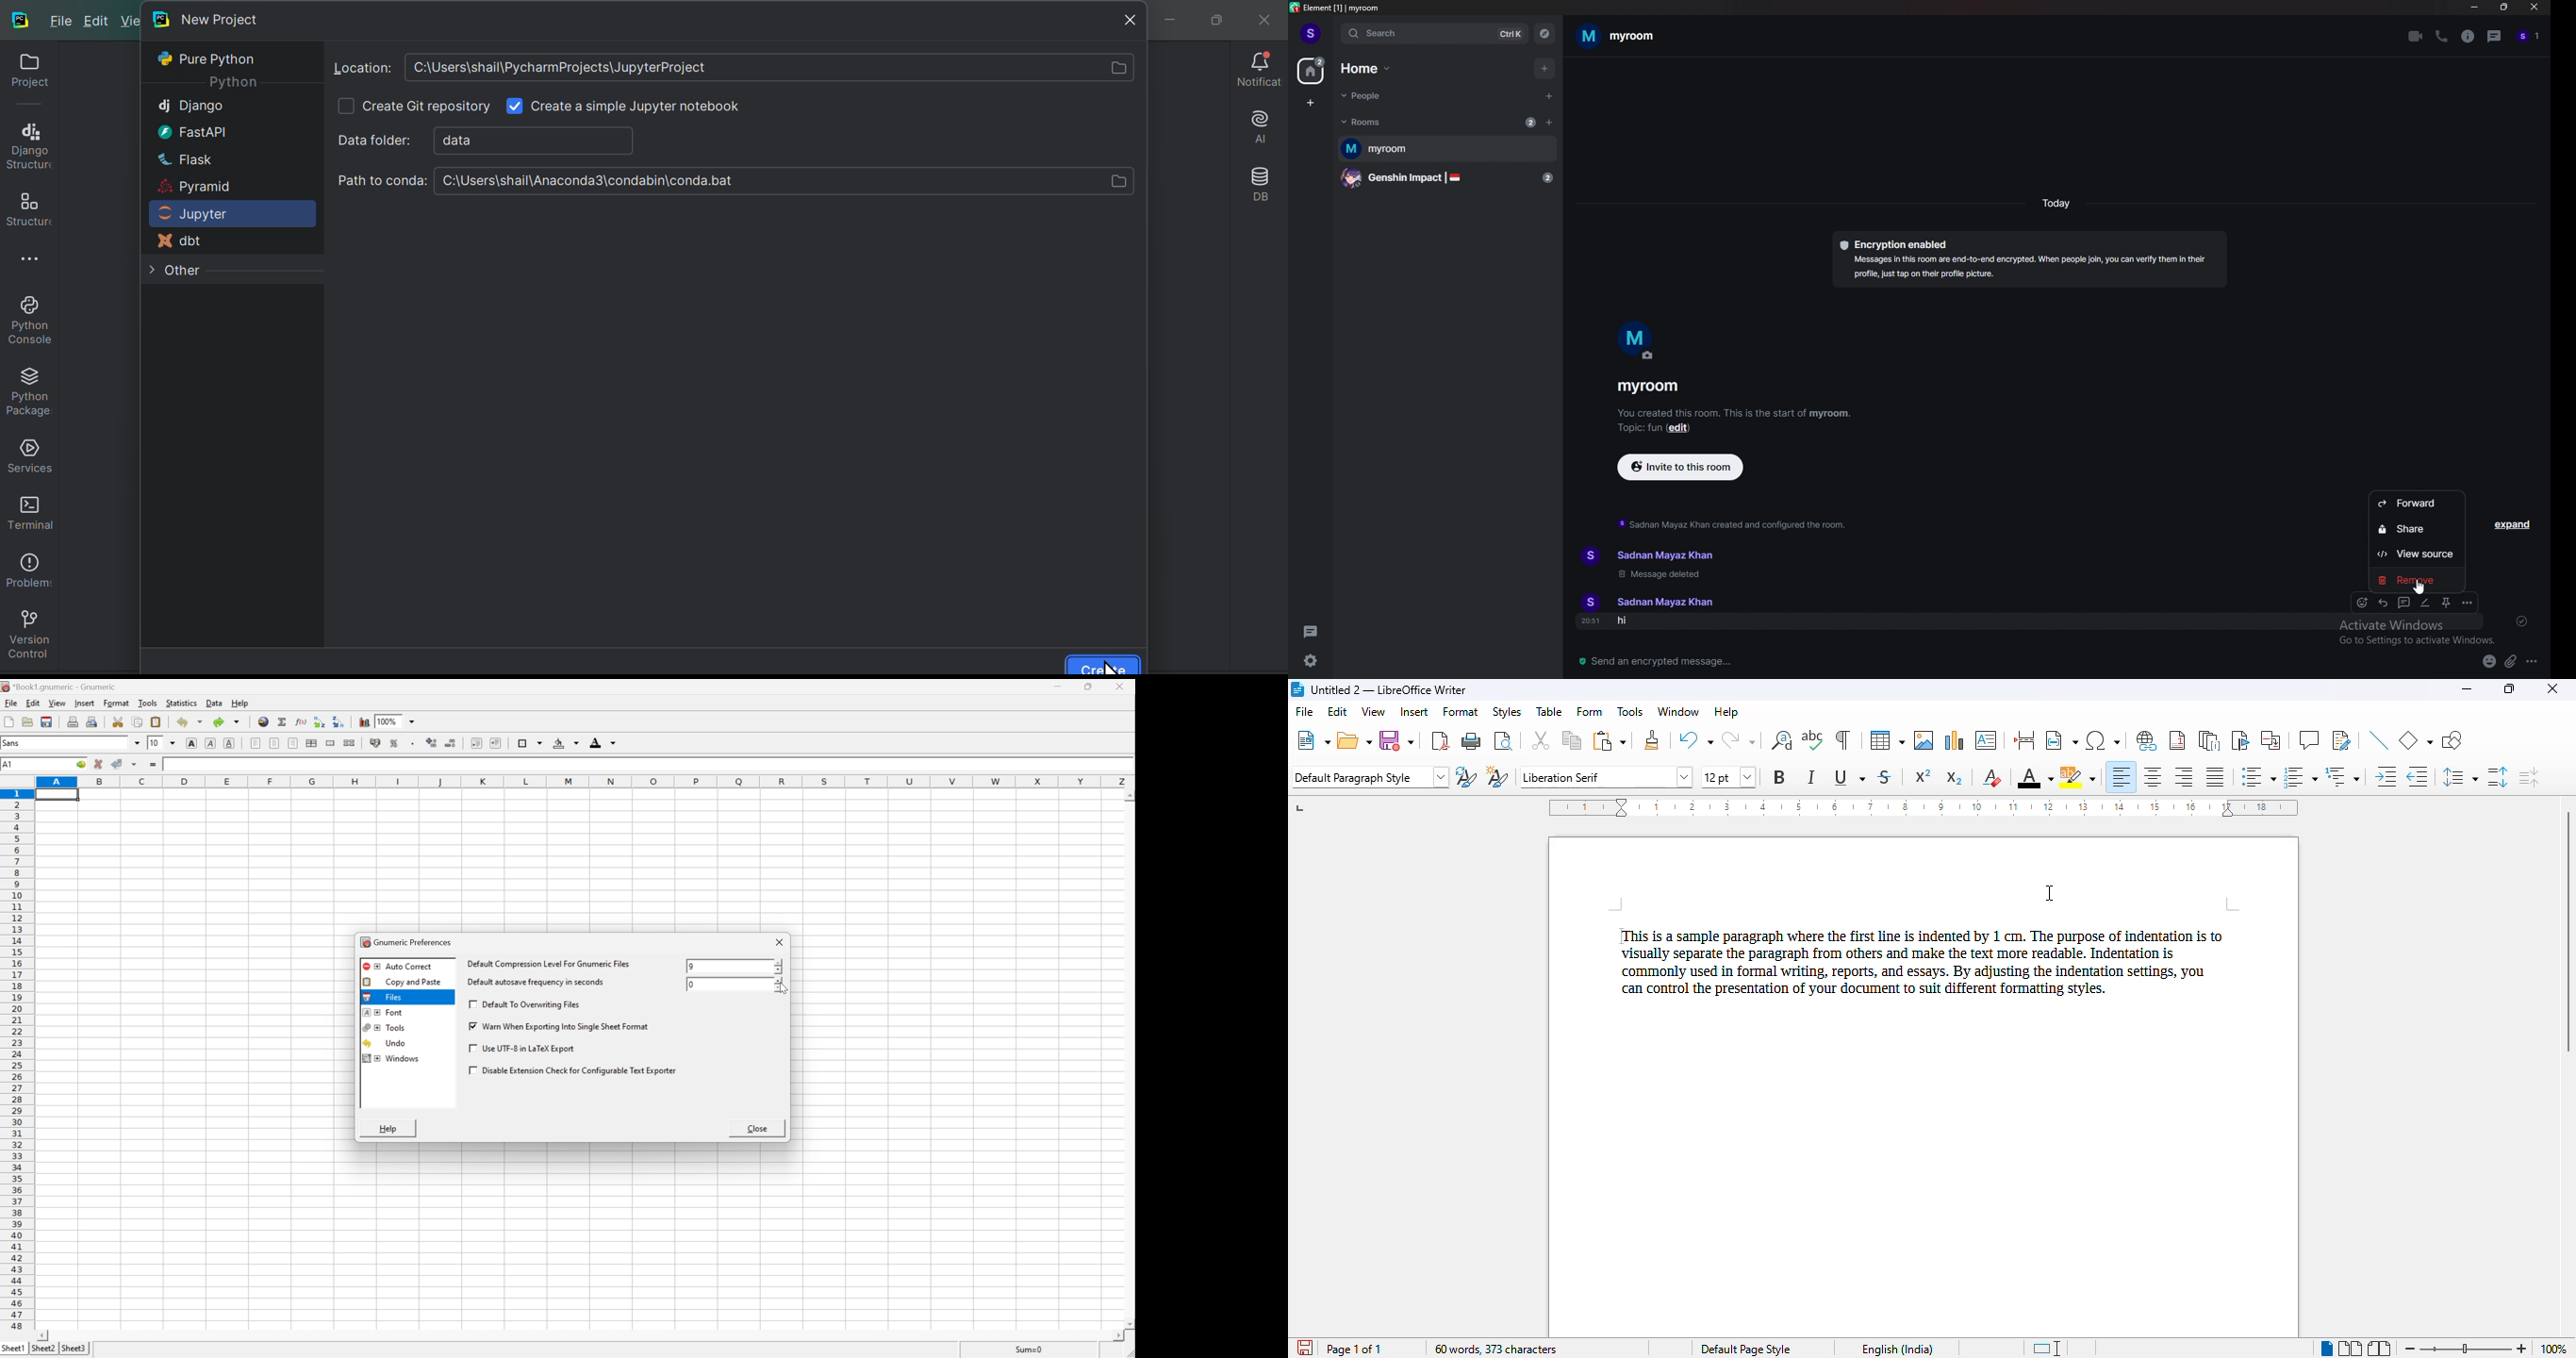  I want to click on print, so click(1472, 740).